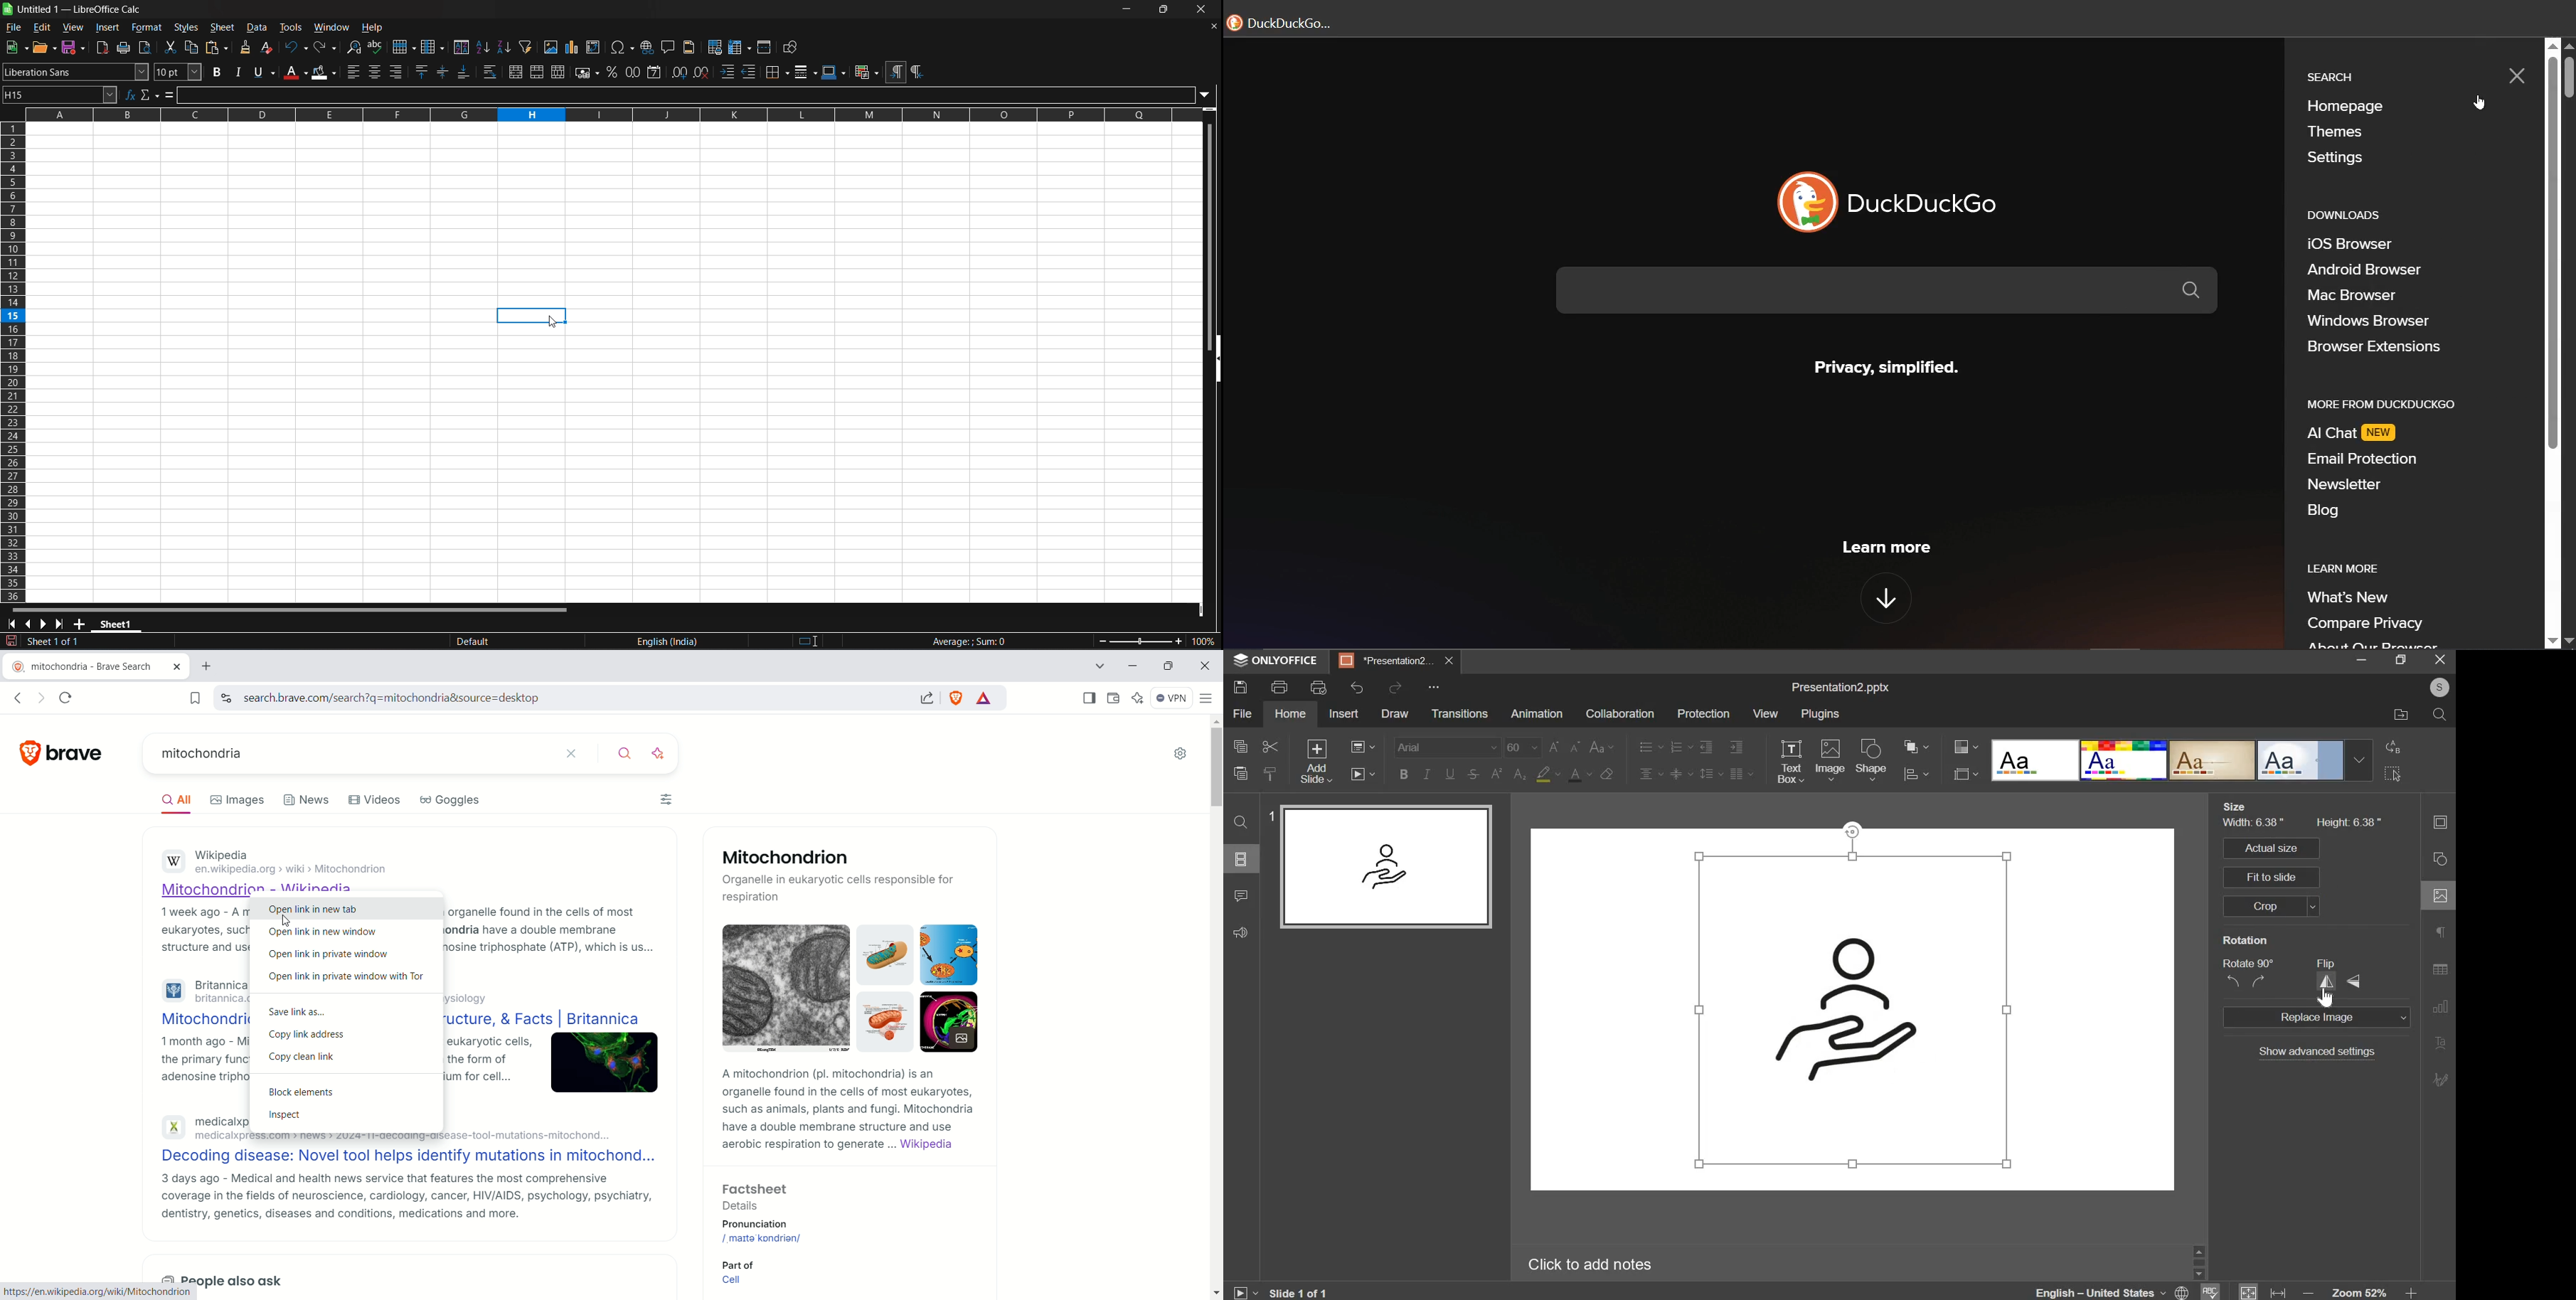 This screenshot has width=2576, height=1316. Describe the element at coordinates (1791, 762) in the screenshot. I see `text box` at that location.